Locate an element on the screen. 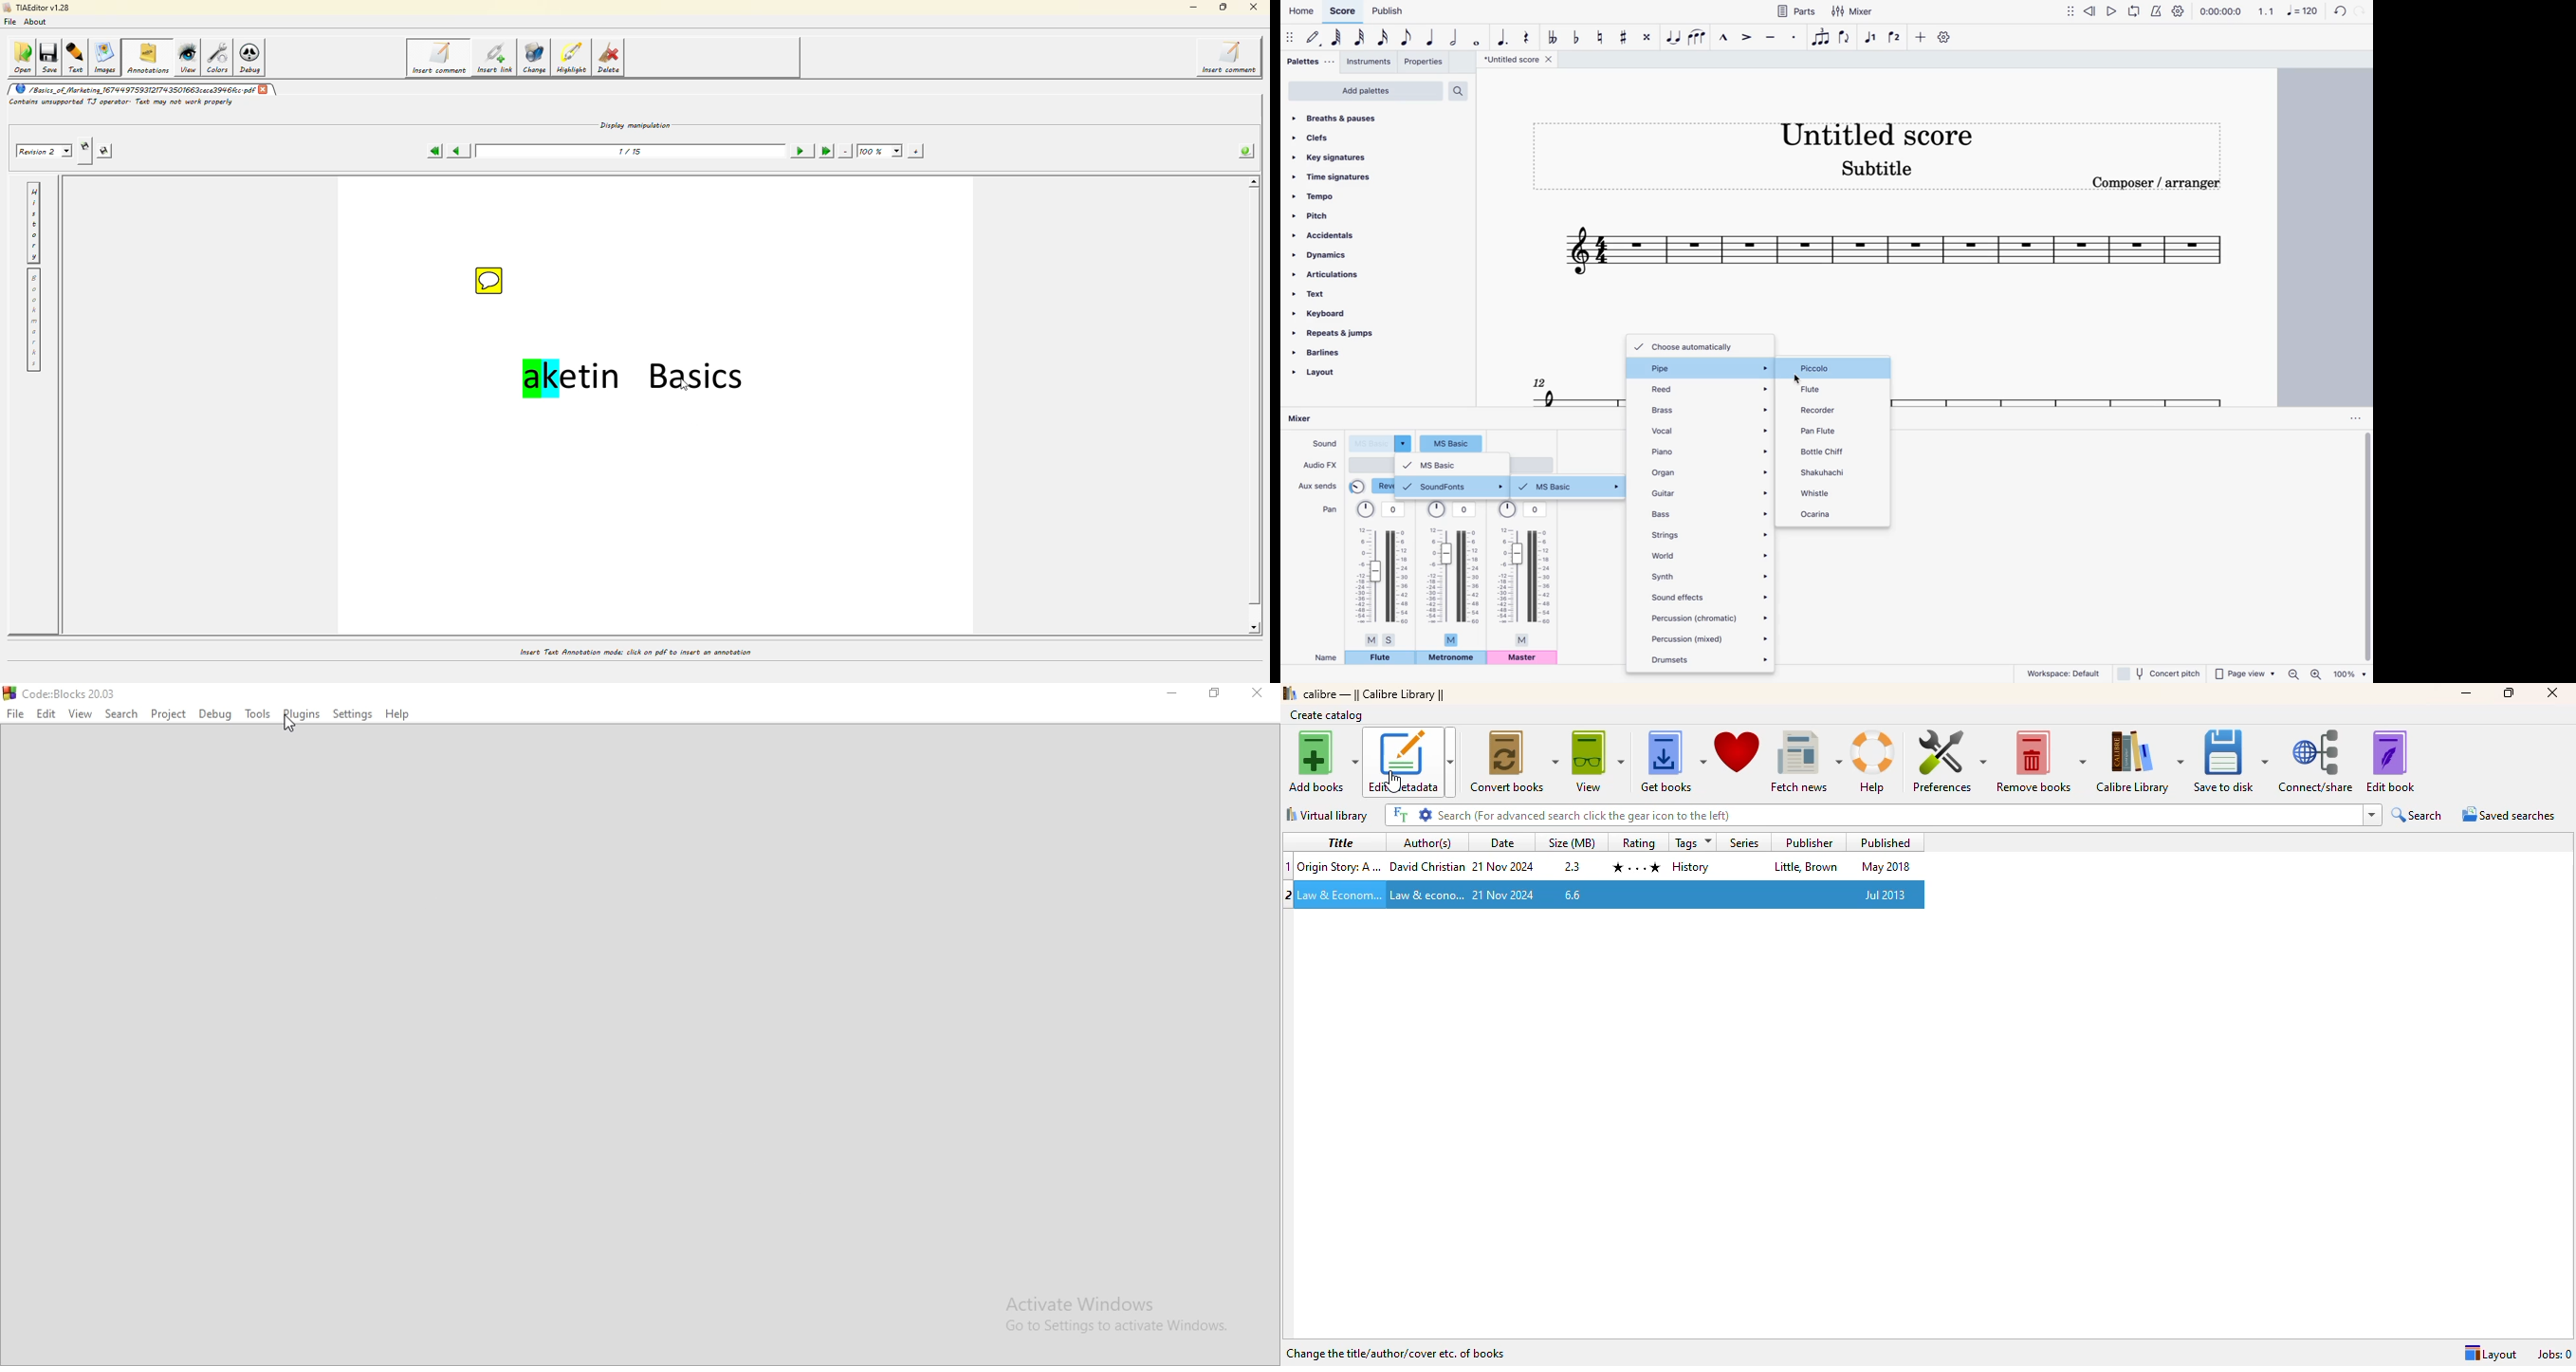 The height and width of the screenshot is (1372, 2576). brass is located at coordinates (1710, 407).